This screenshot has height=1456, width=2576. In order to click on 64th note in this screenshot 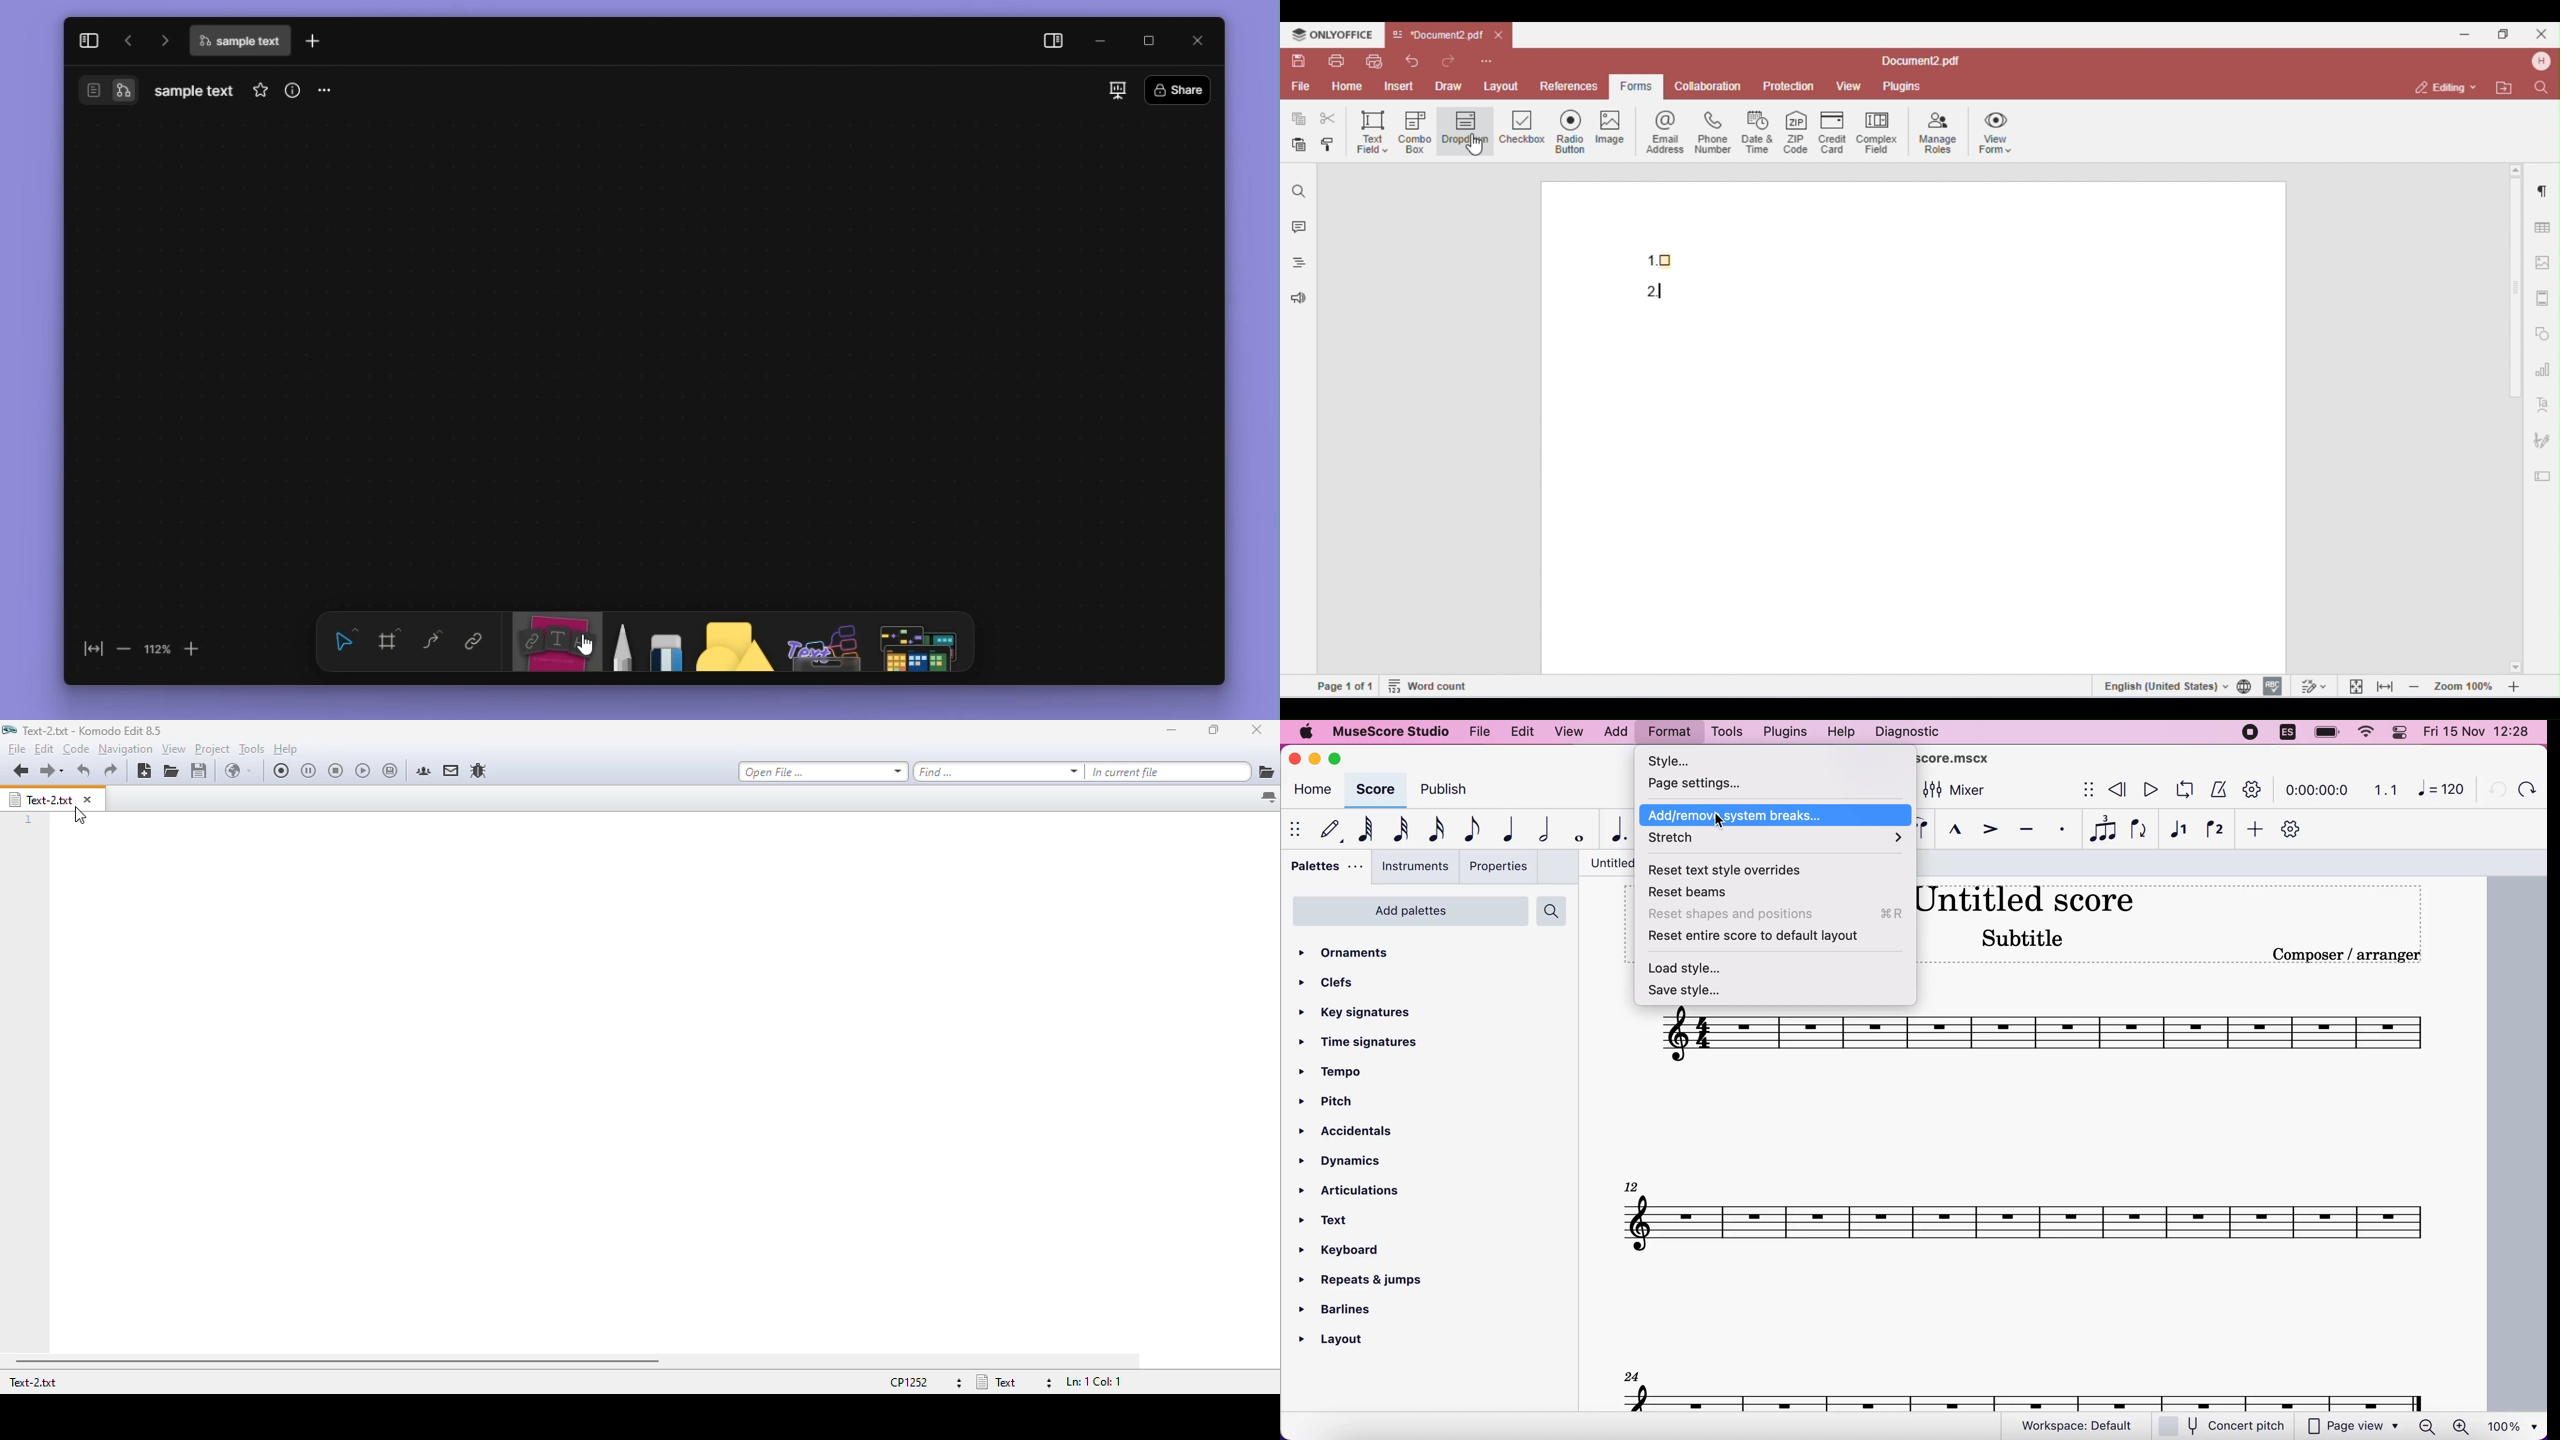, I will do `click(1366, 828)`.